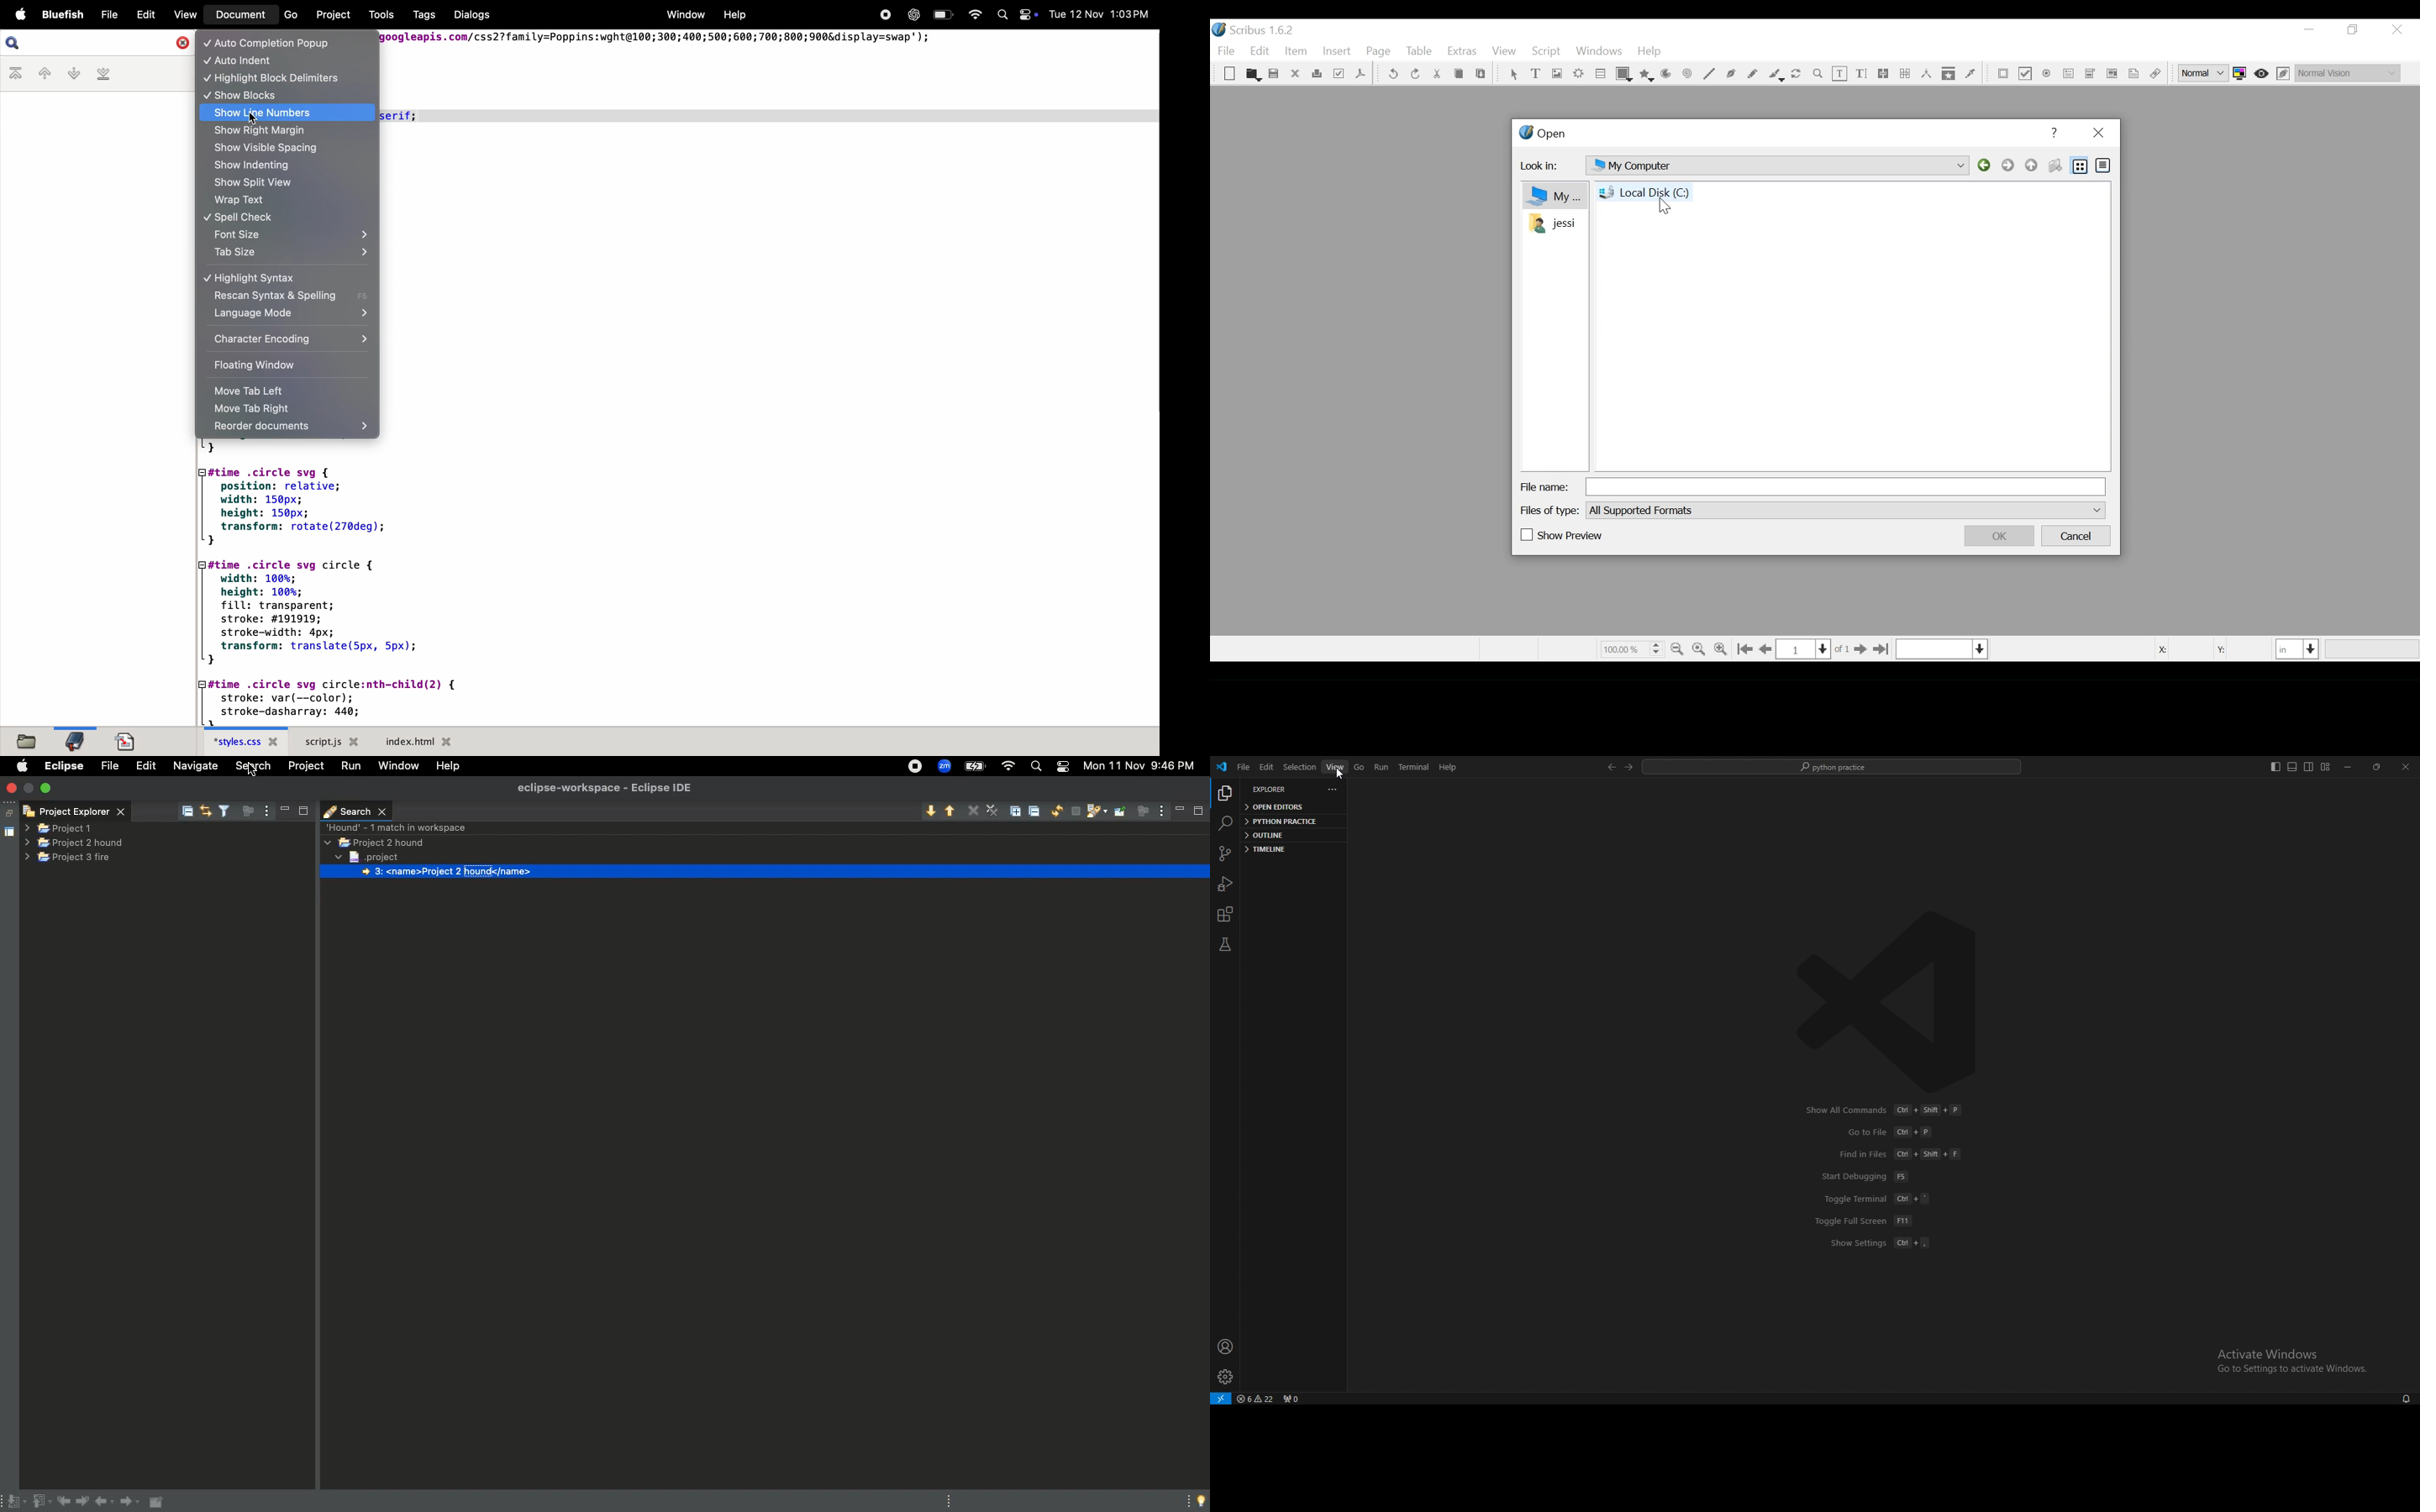 The height and width of the screenshot is (1512, 2436). I want to click on bookmark, so click(79, 739).